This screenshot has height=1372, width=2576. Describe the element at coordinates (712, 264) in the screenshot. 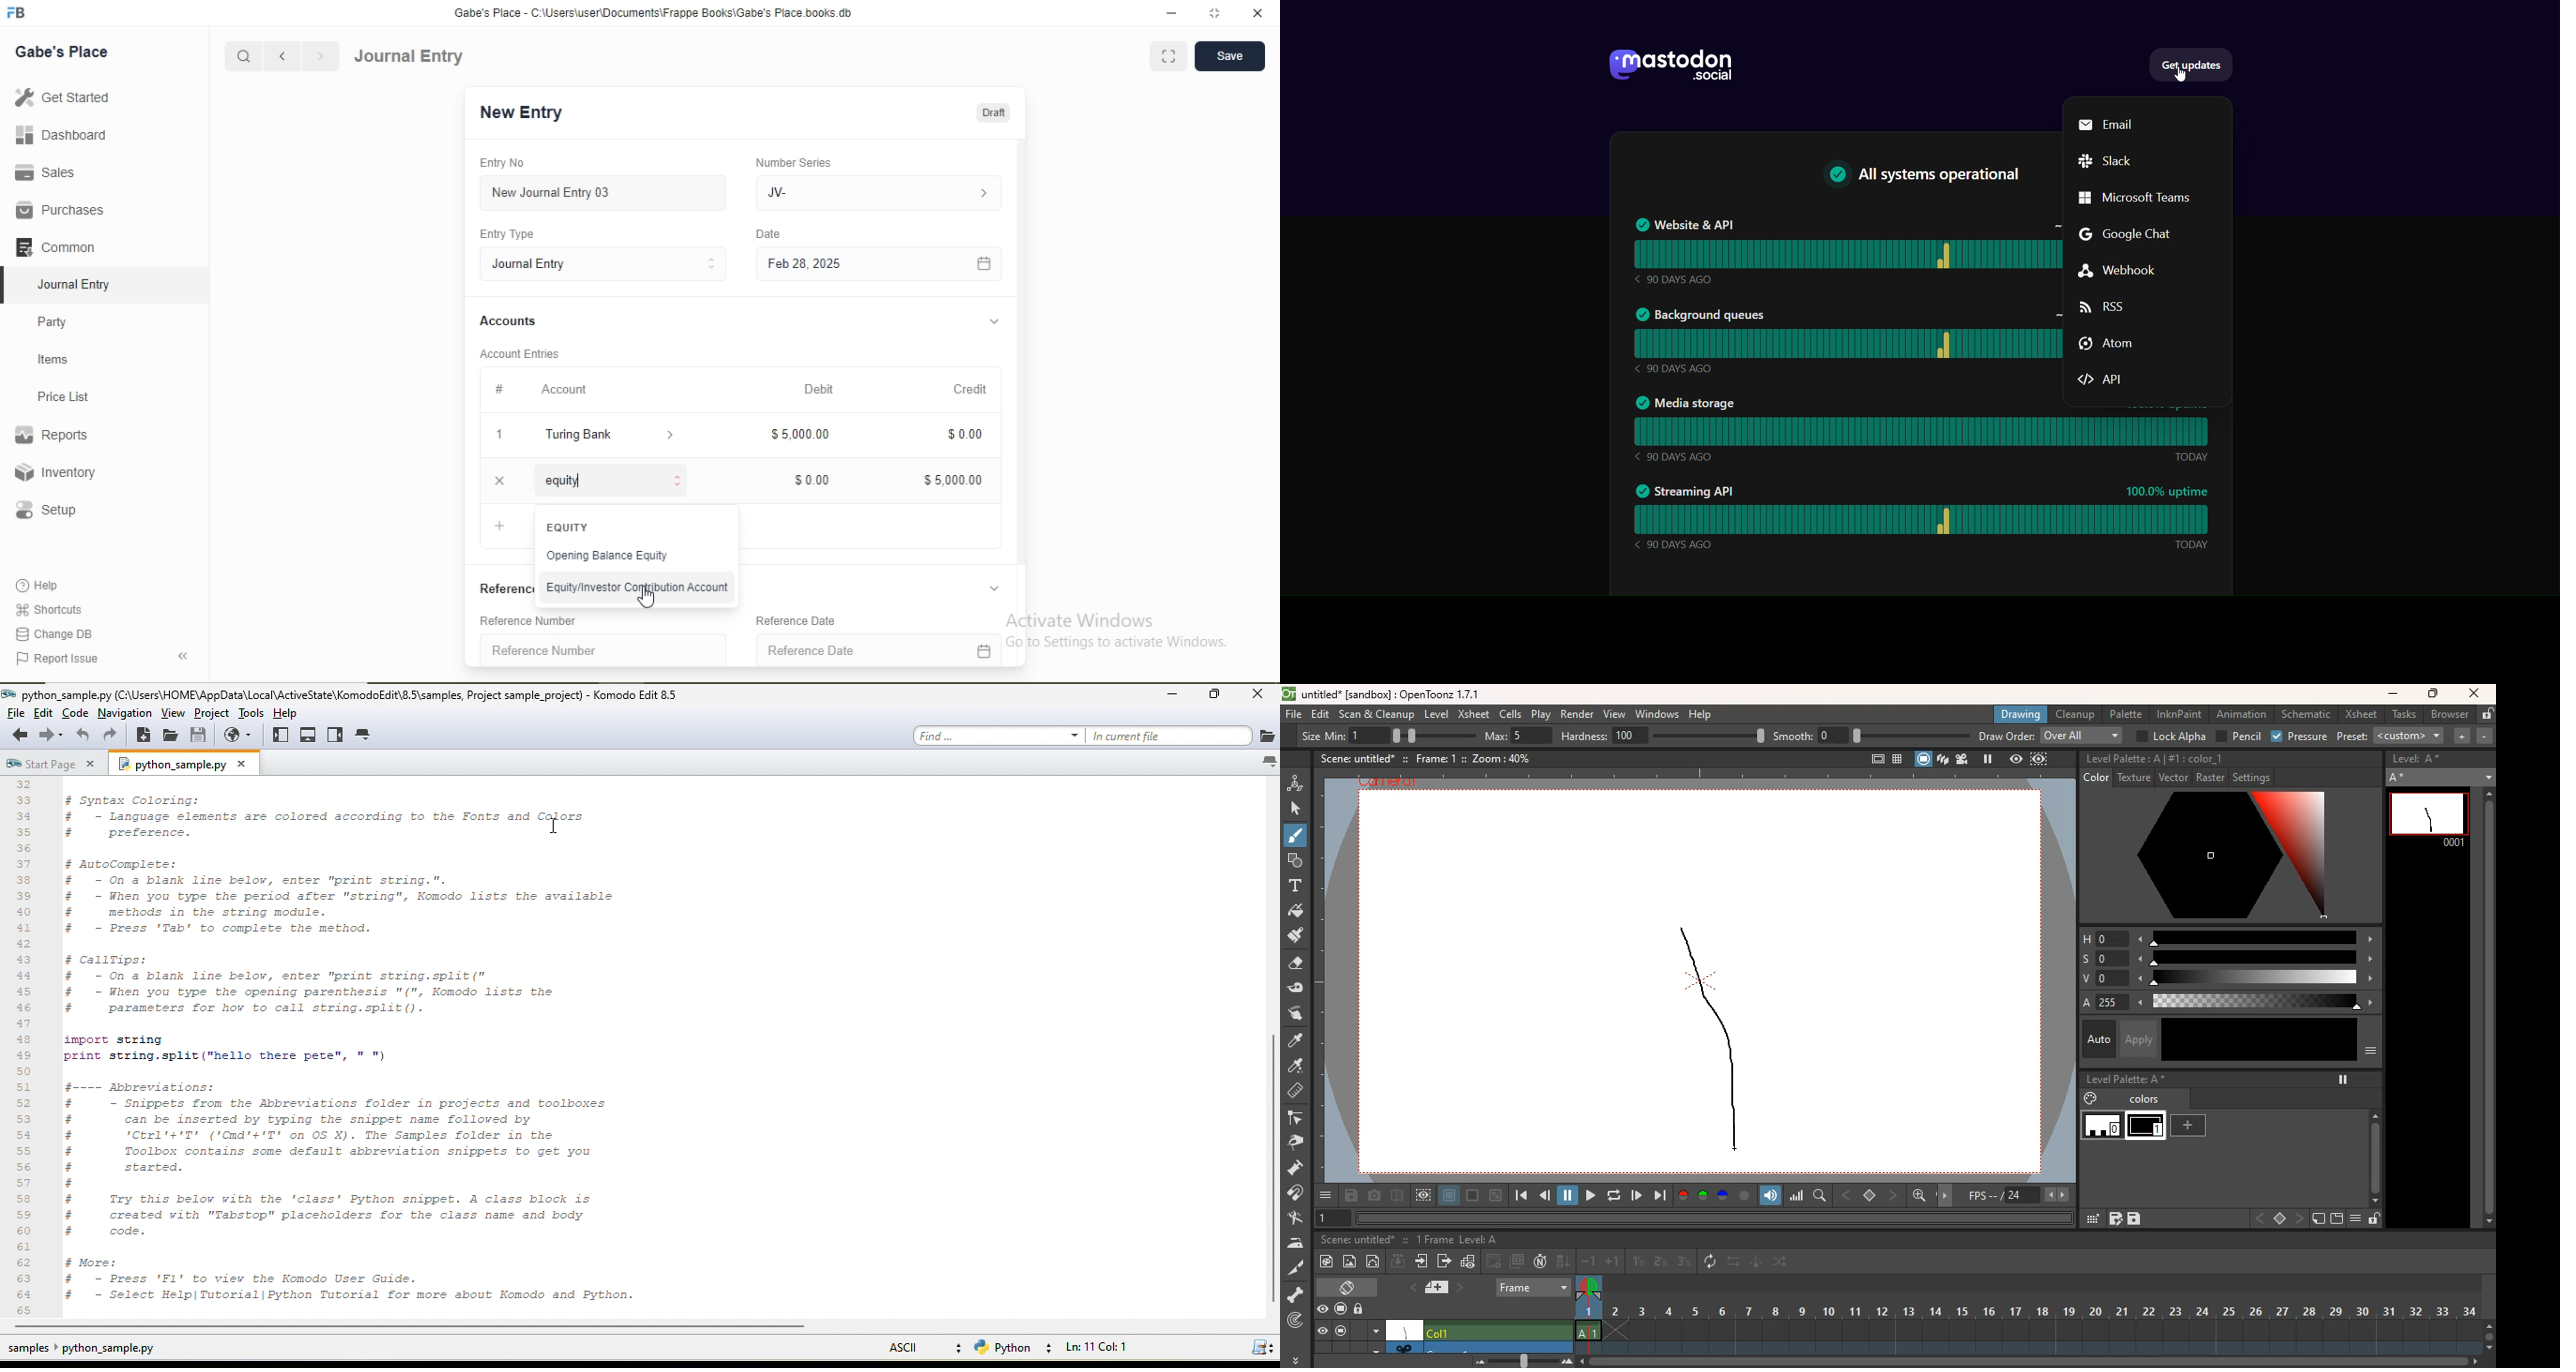

I see `Stepper Buttons` at that location.